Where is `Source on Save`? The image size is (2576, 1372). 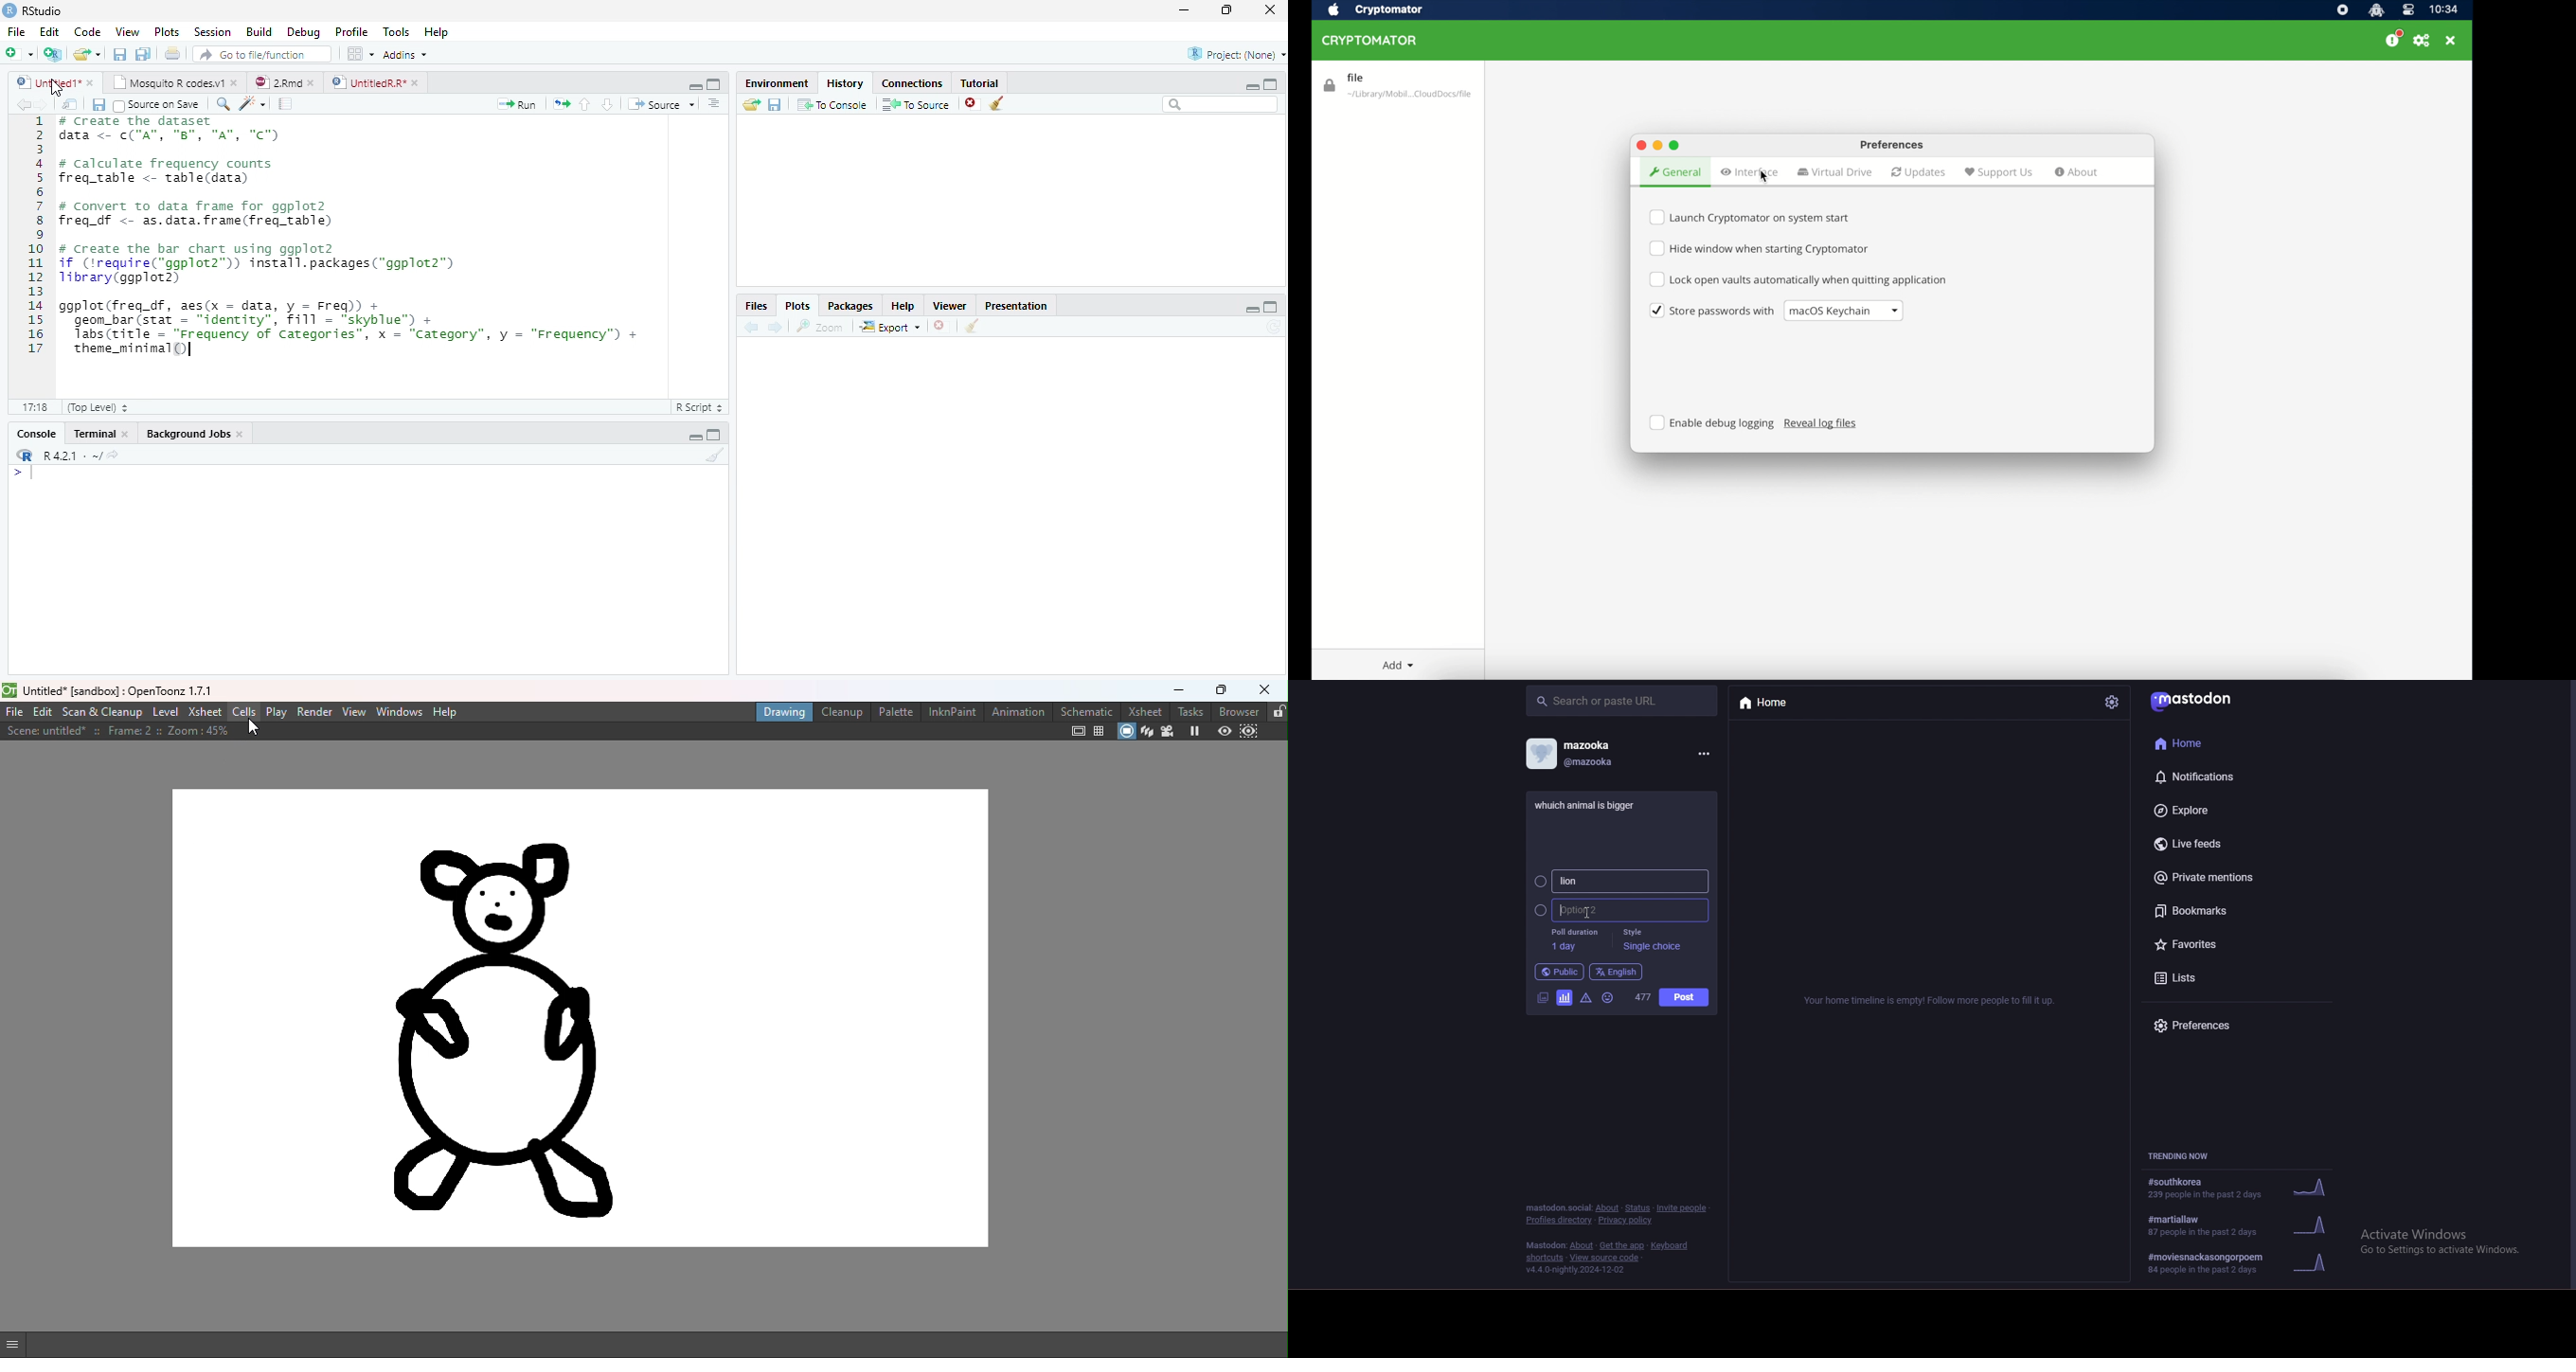 Source on Save is located at coordinates (158, 104).